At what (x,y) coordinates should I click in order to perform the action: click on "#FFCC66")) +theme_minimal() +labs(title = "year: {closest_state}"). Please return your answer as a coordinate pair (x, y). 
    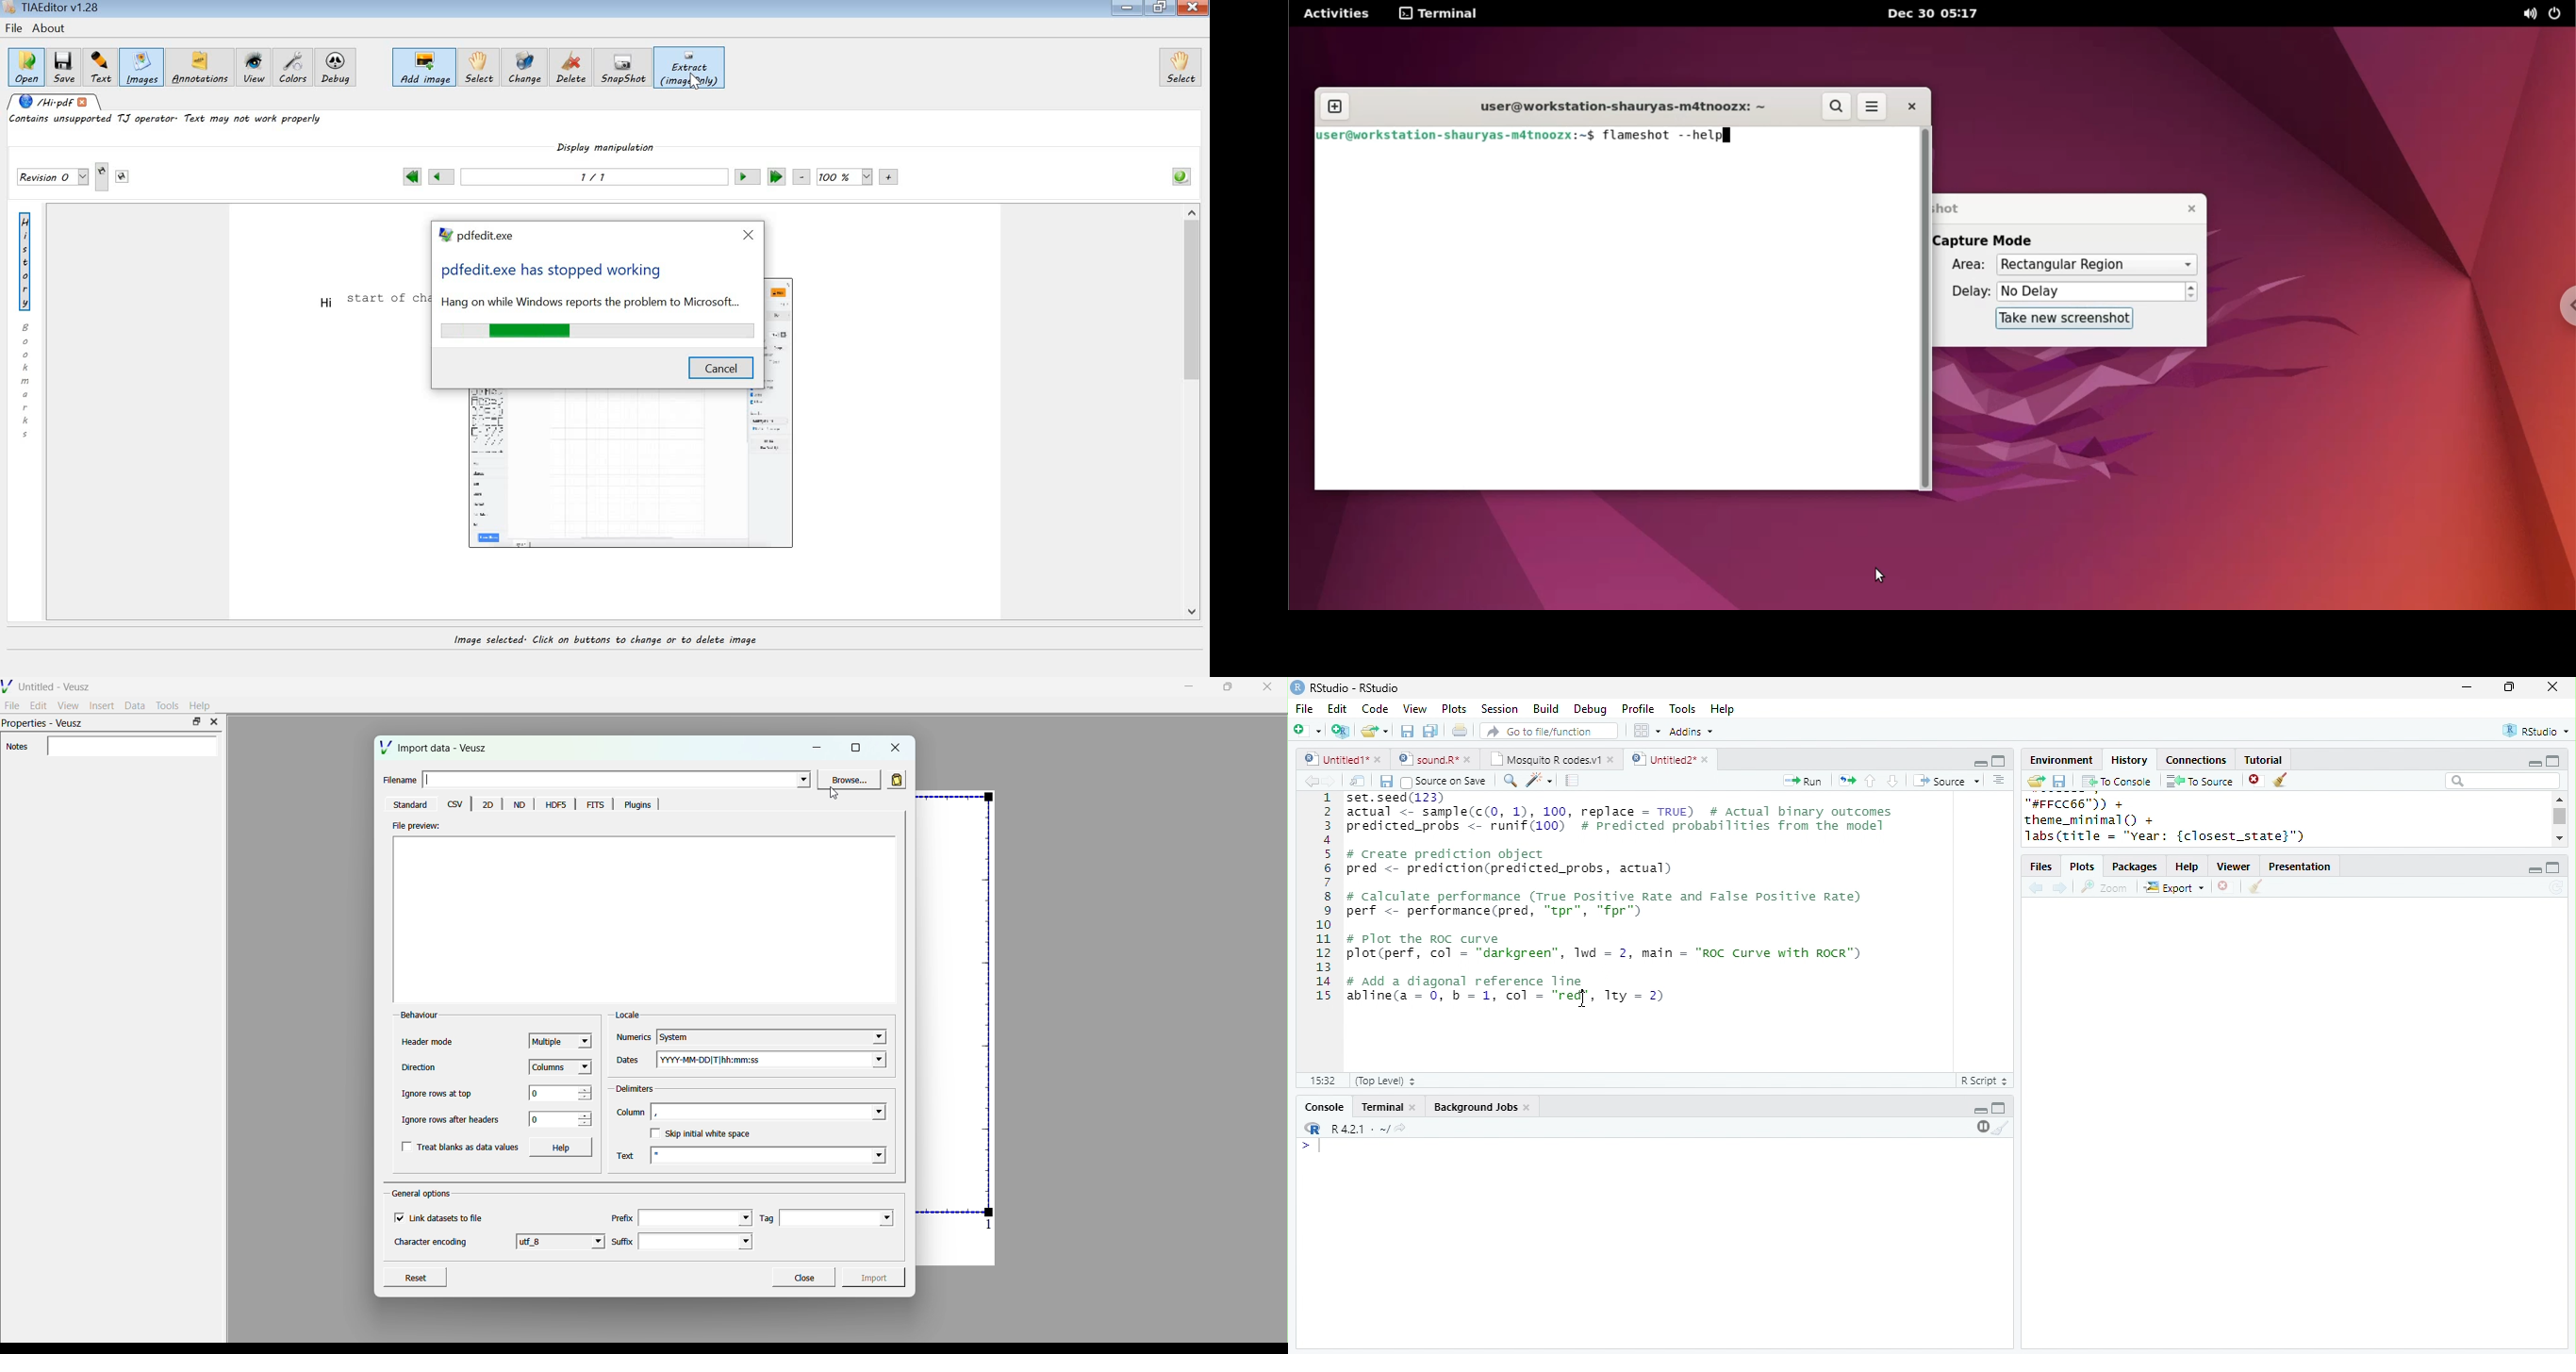
    Looking at the image, I should click on (2188, 820).